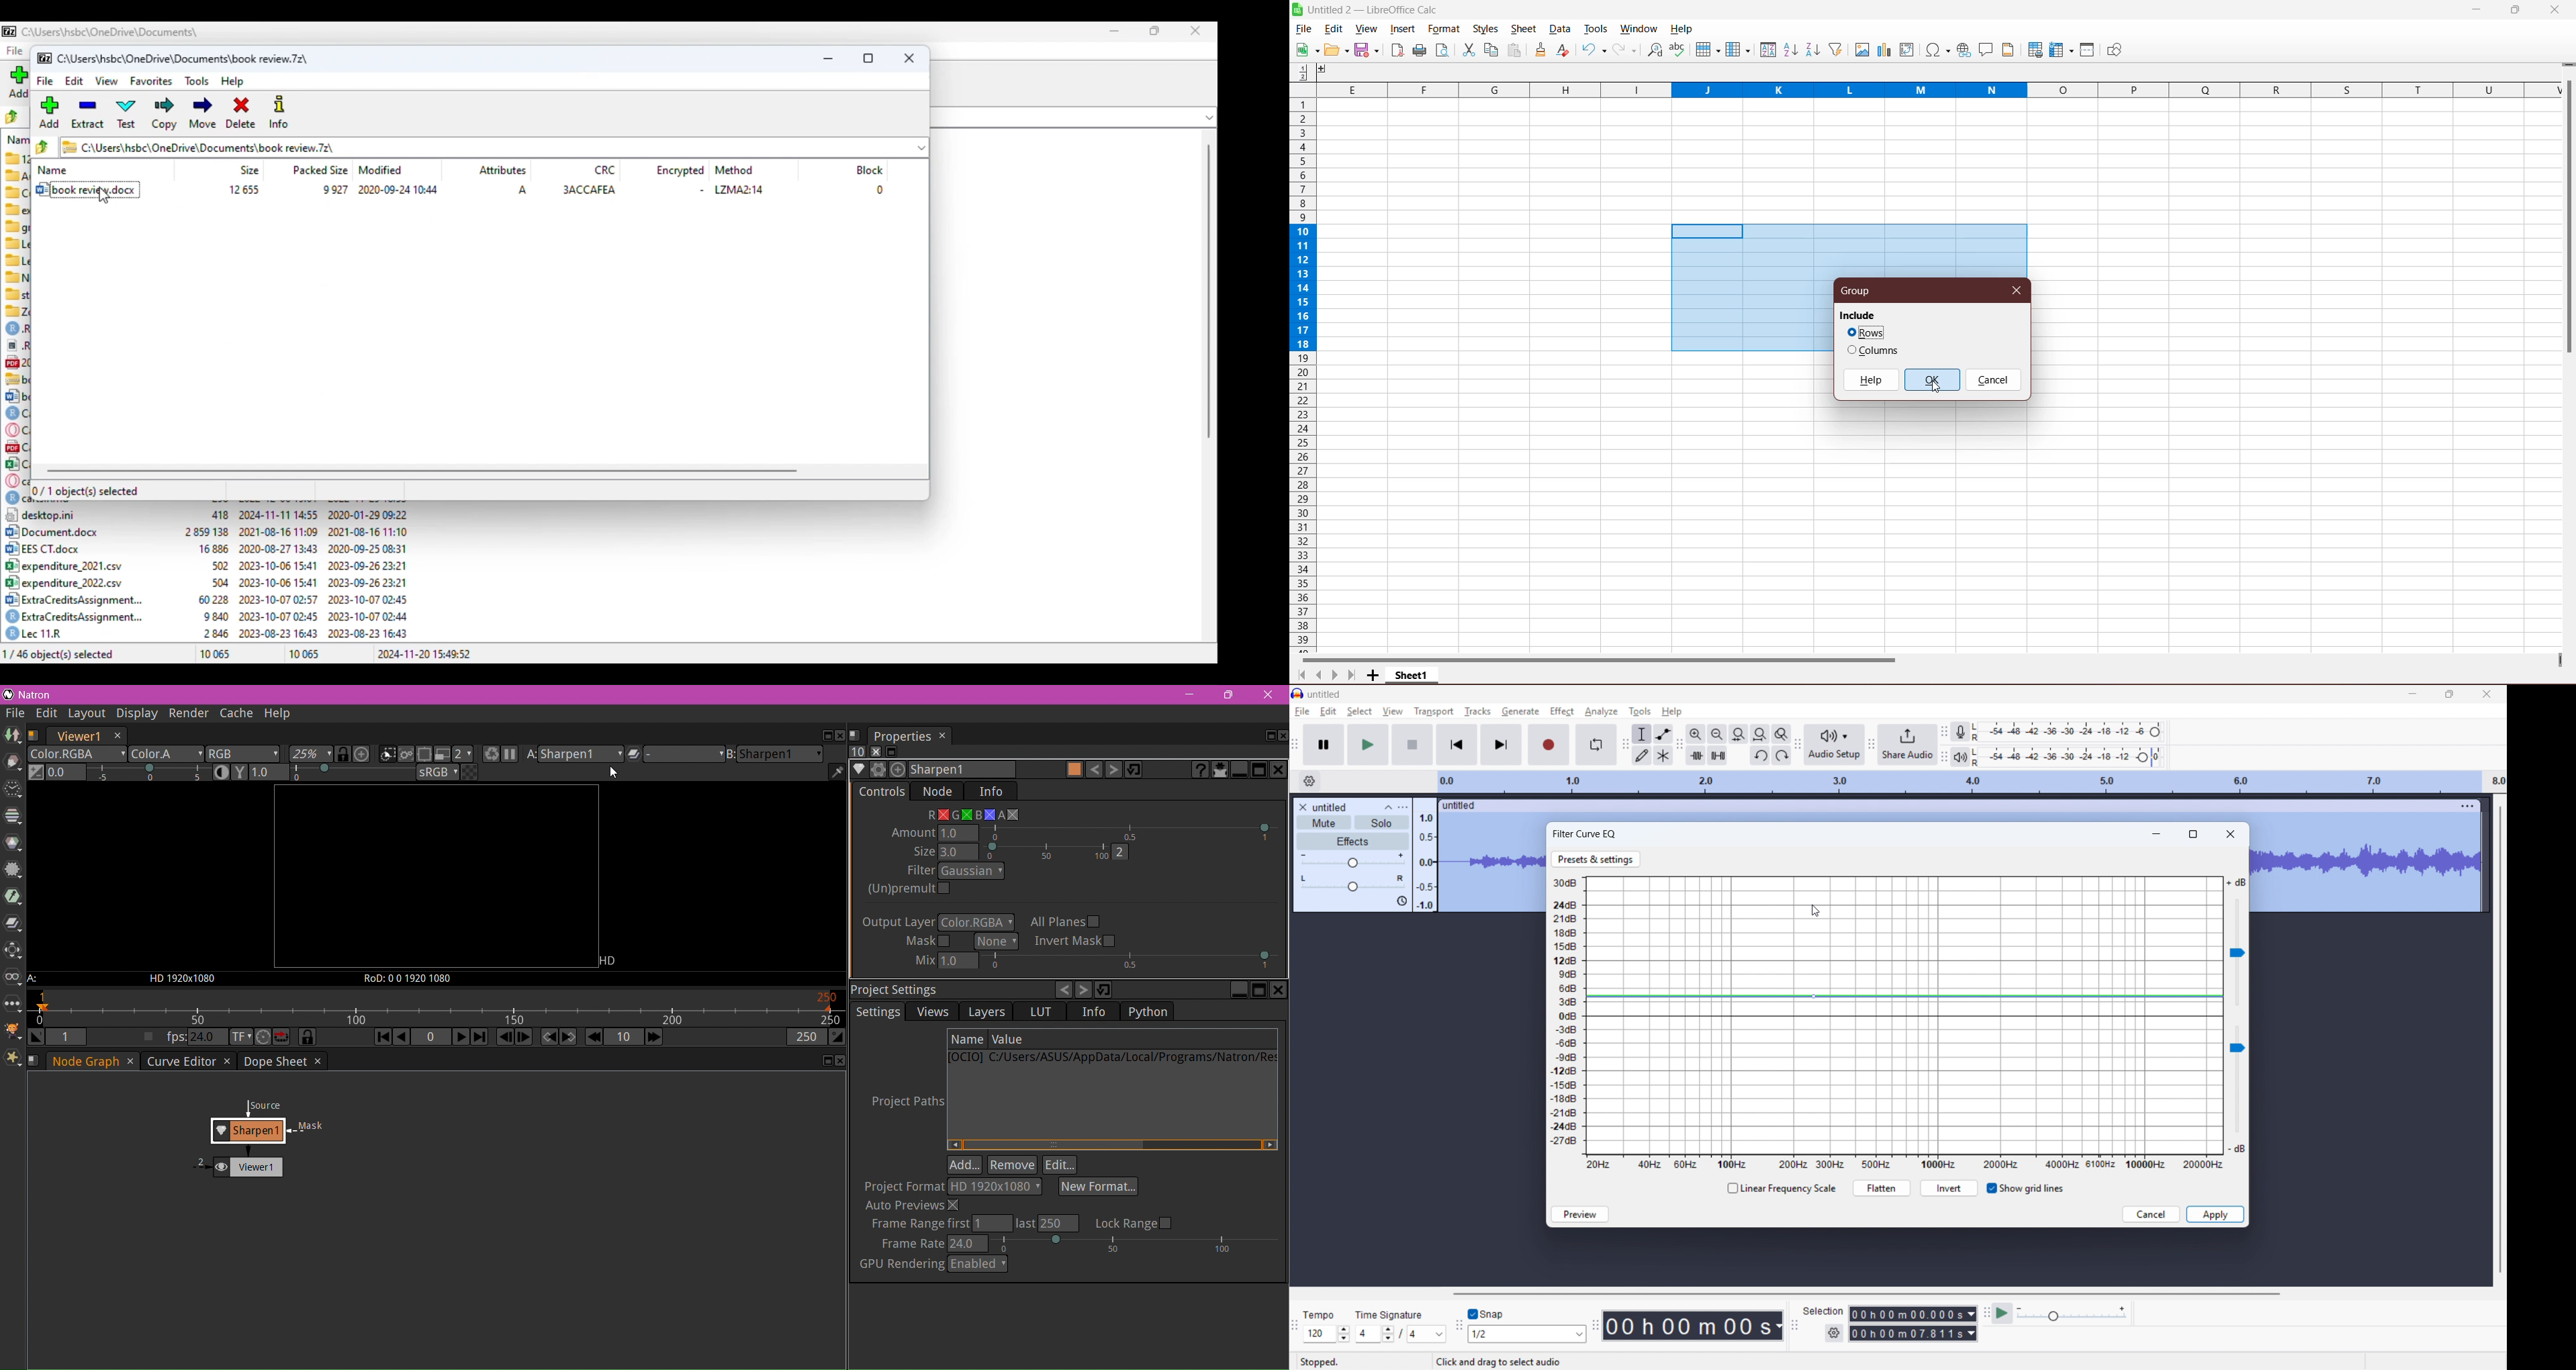 The width and height of the screenshot is (2576, 1372). I want to click on Sort Descending, so click(1813, 50).